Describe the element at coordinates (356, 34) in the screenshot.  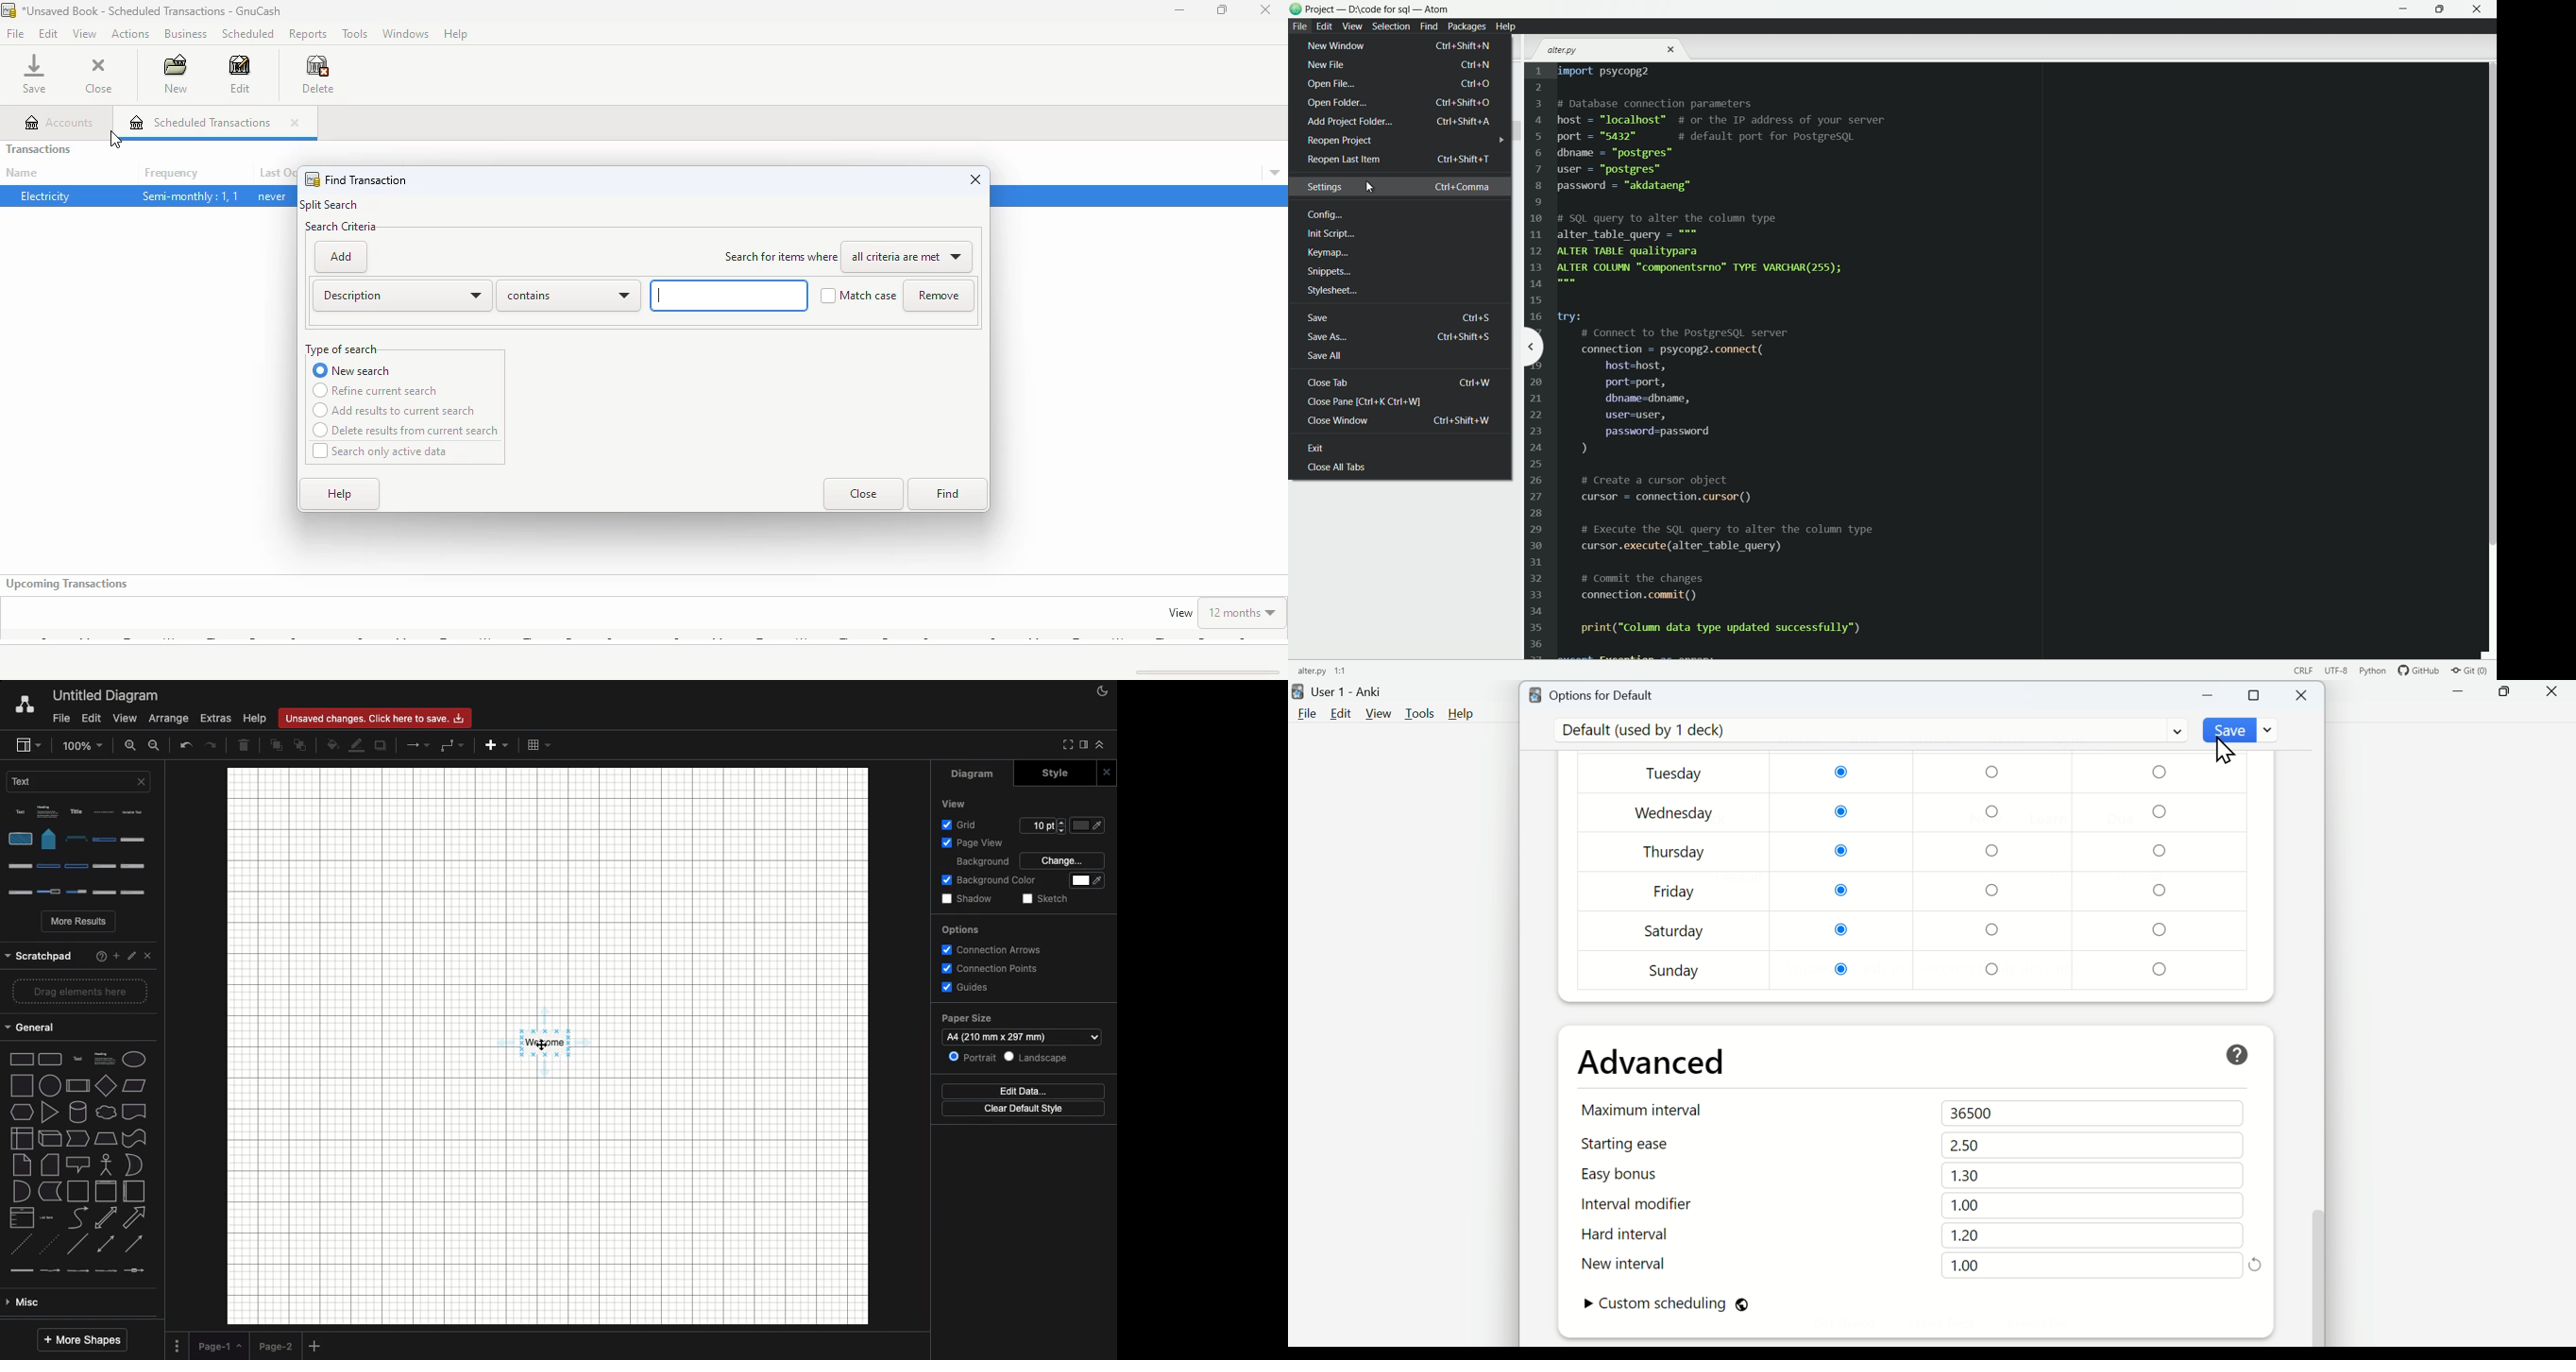
I see `tools` at that location.